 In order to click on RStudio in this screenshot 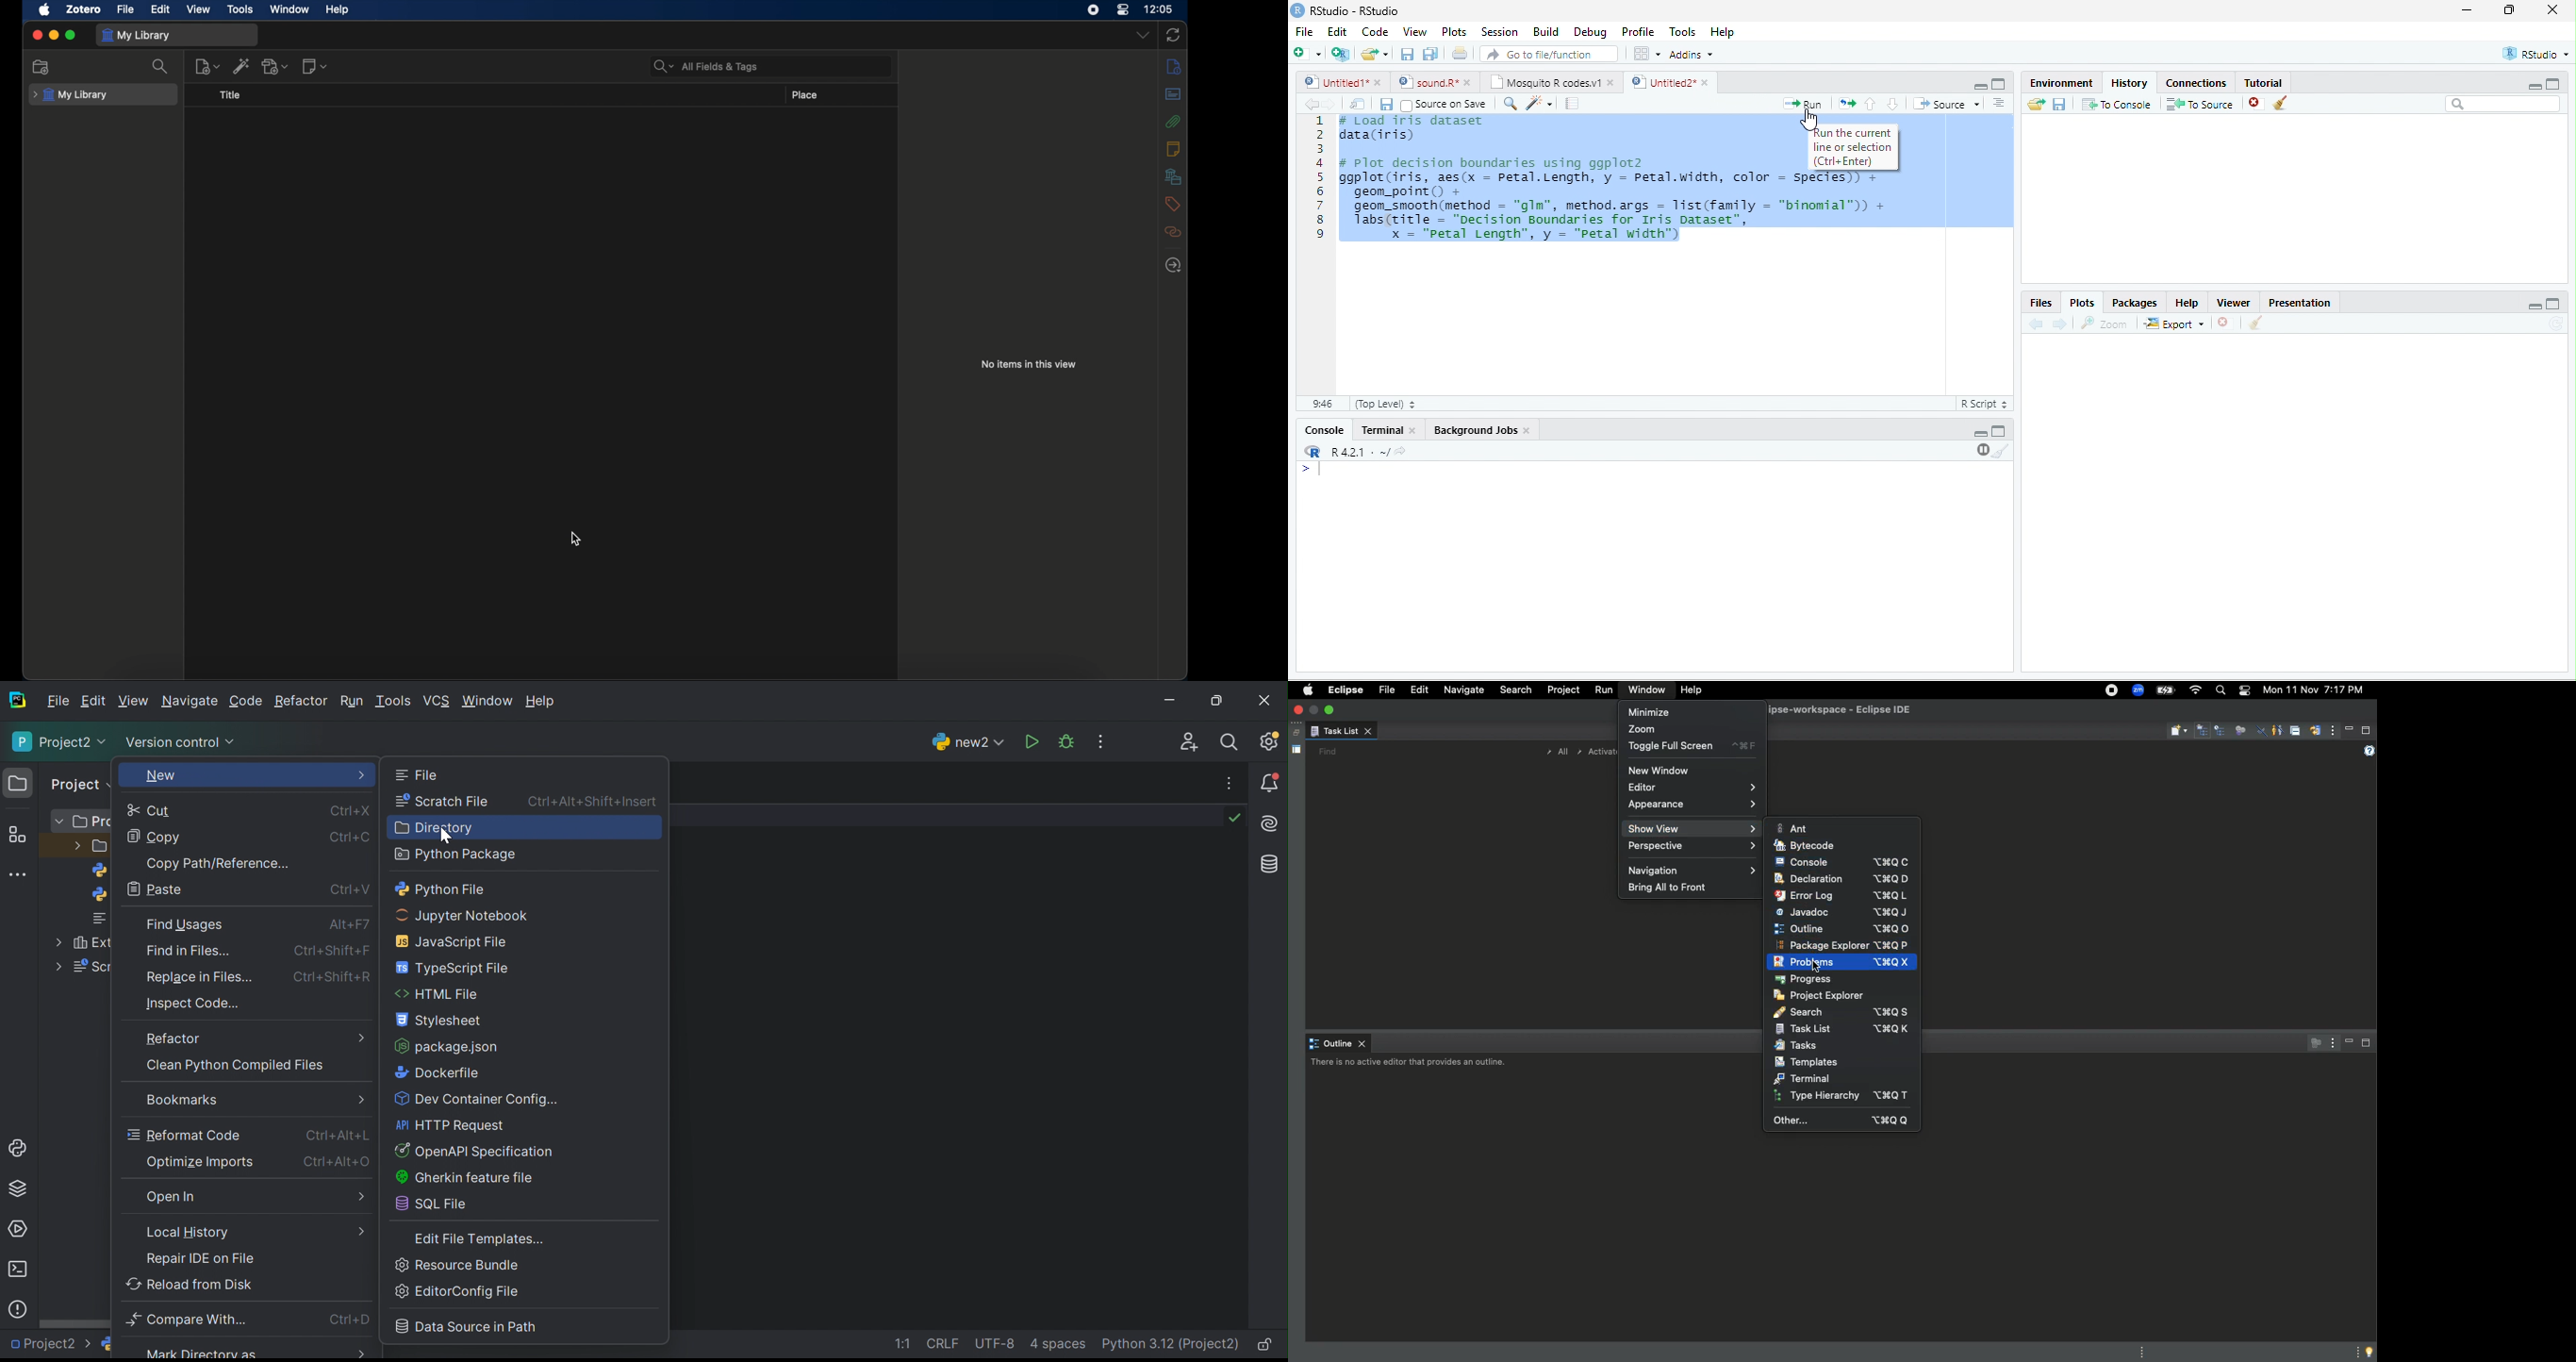, I will do `click(2536, 54)`.